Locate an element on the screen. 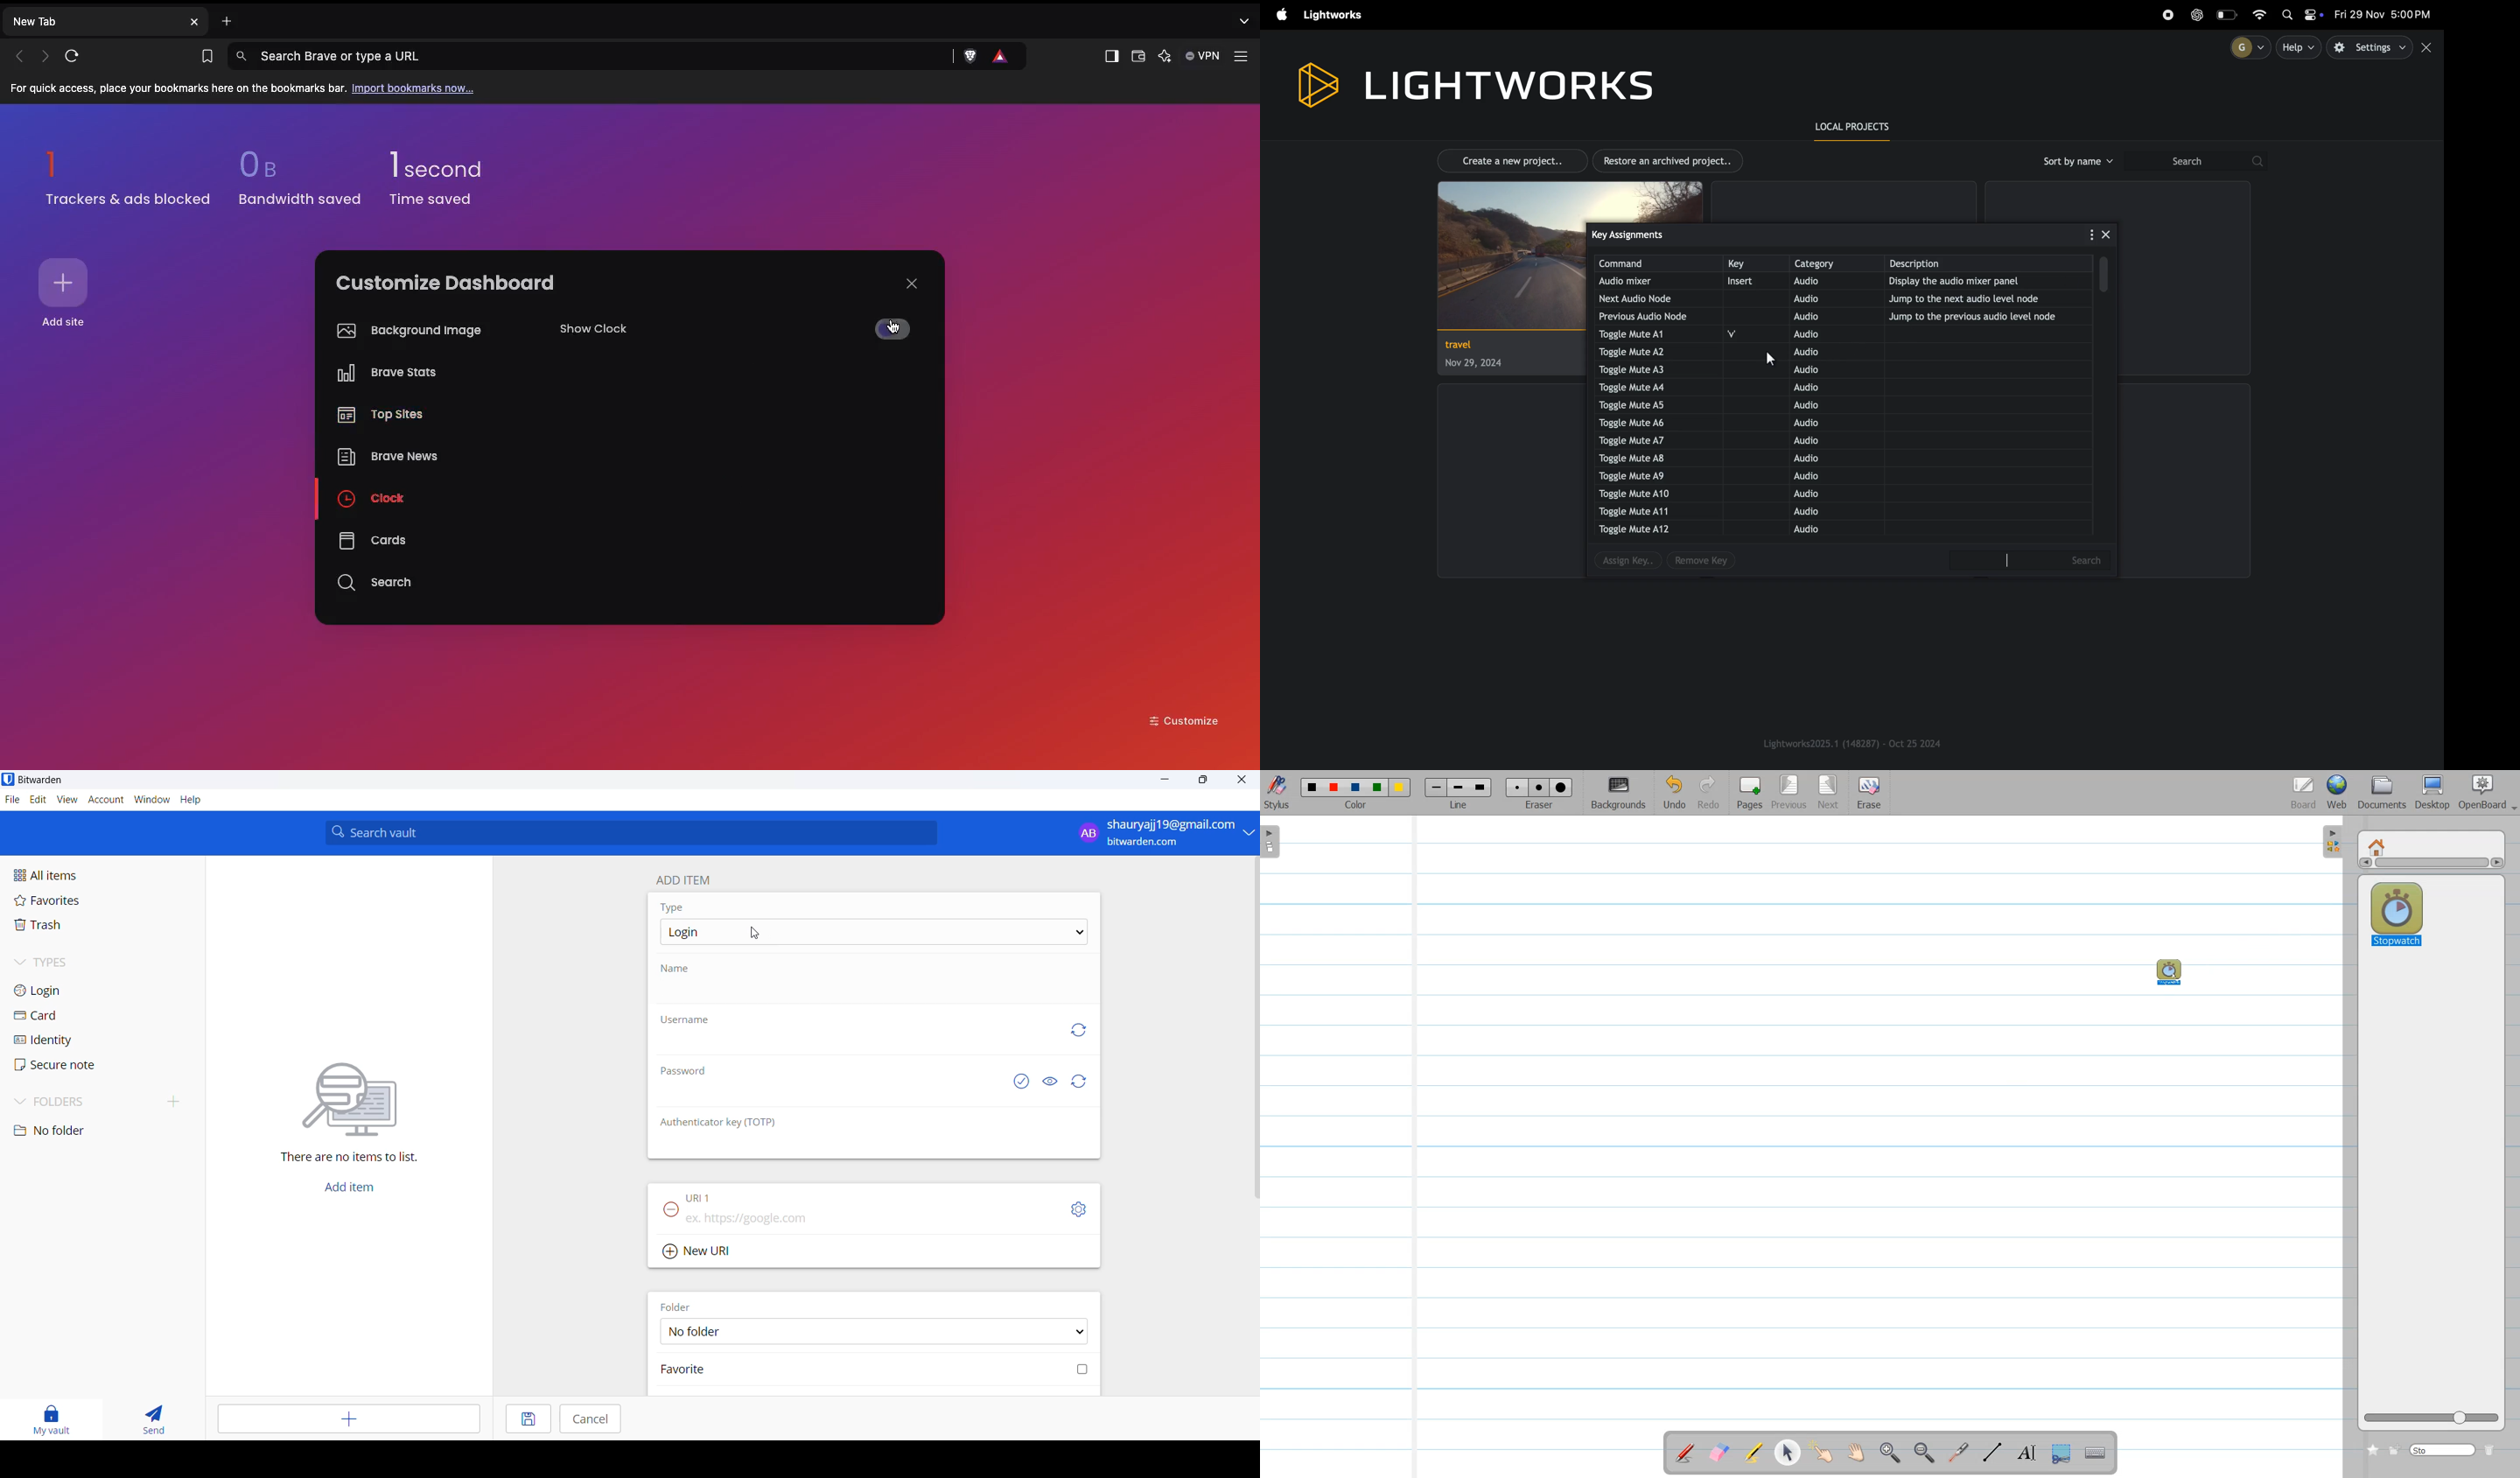 This screenshot has width=2520, height=1484. assign key is located at coordinates (1624, 562).